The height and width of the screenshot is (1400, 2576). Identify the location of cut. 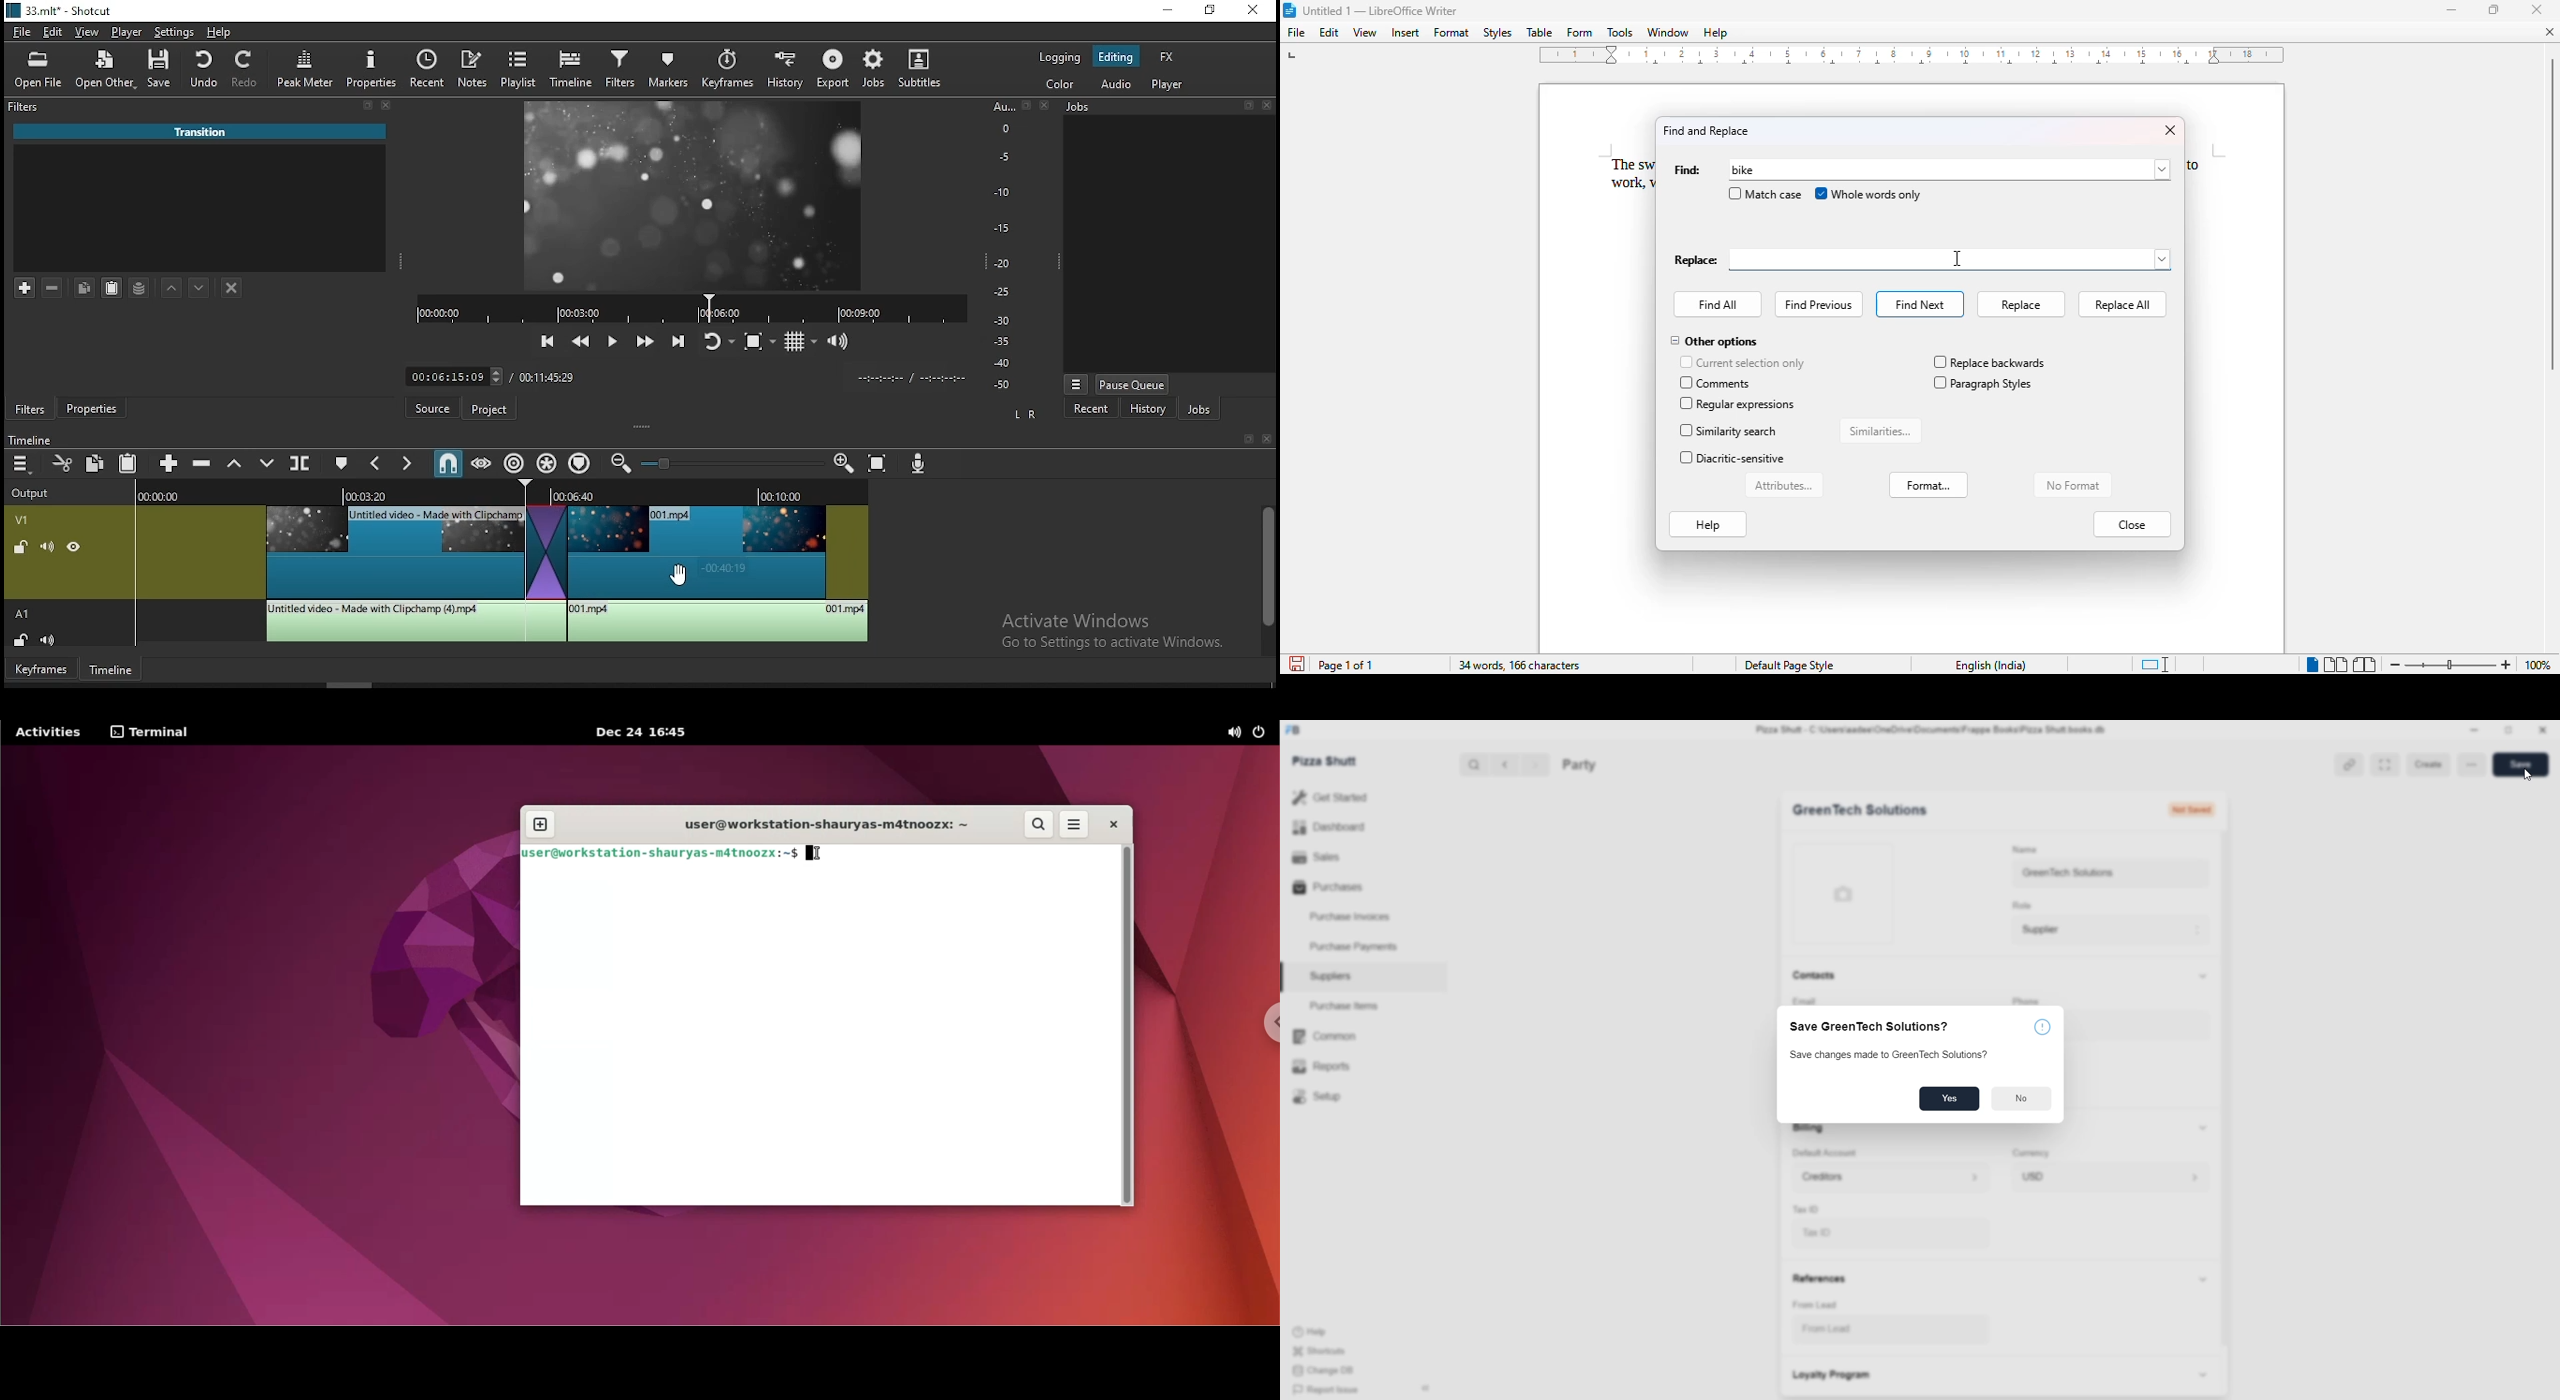
(63, 463).